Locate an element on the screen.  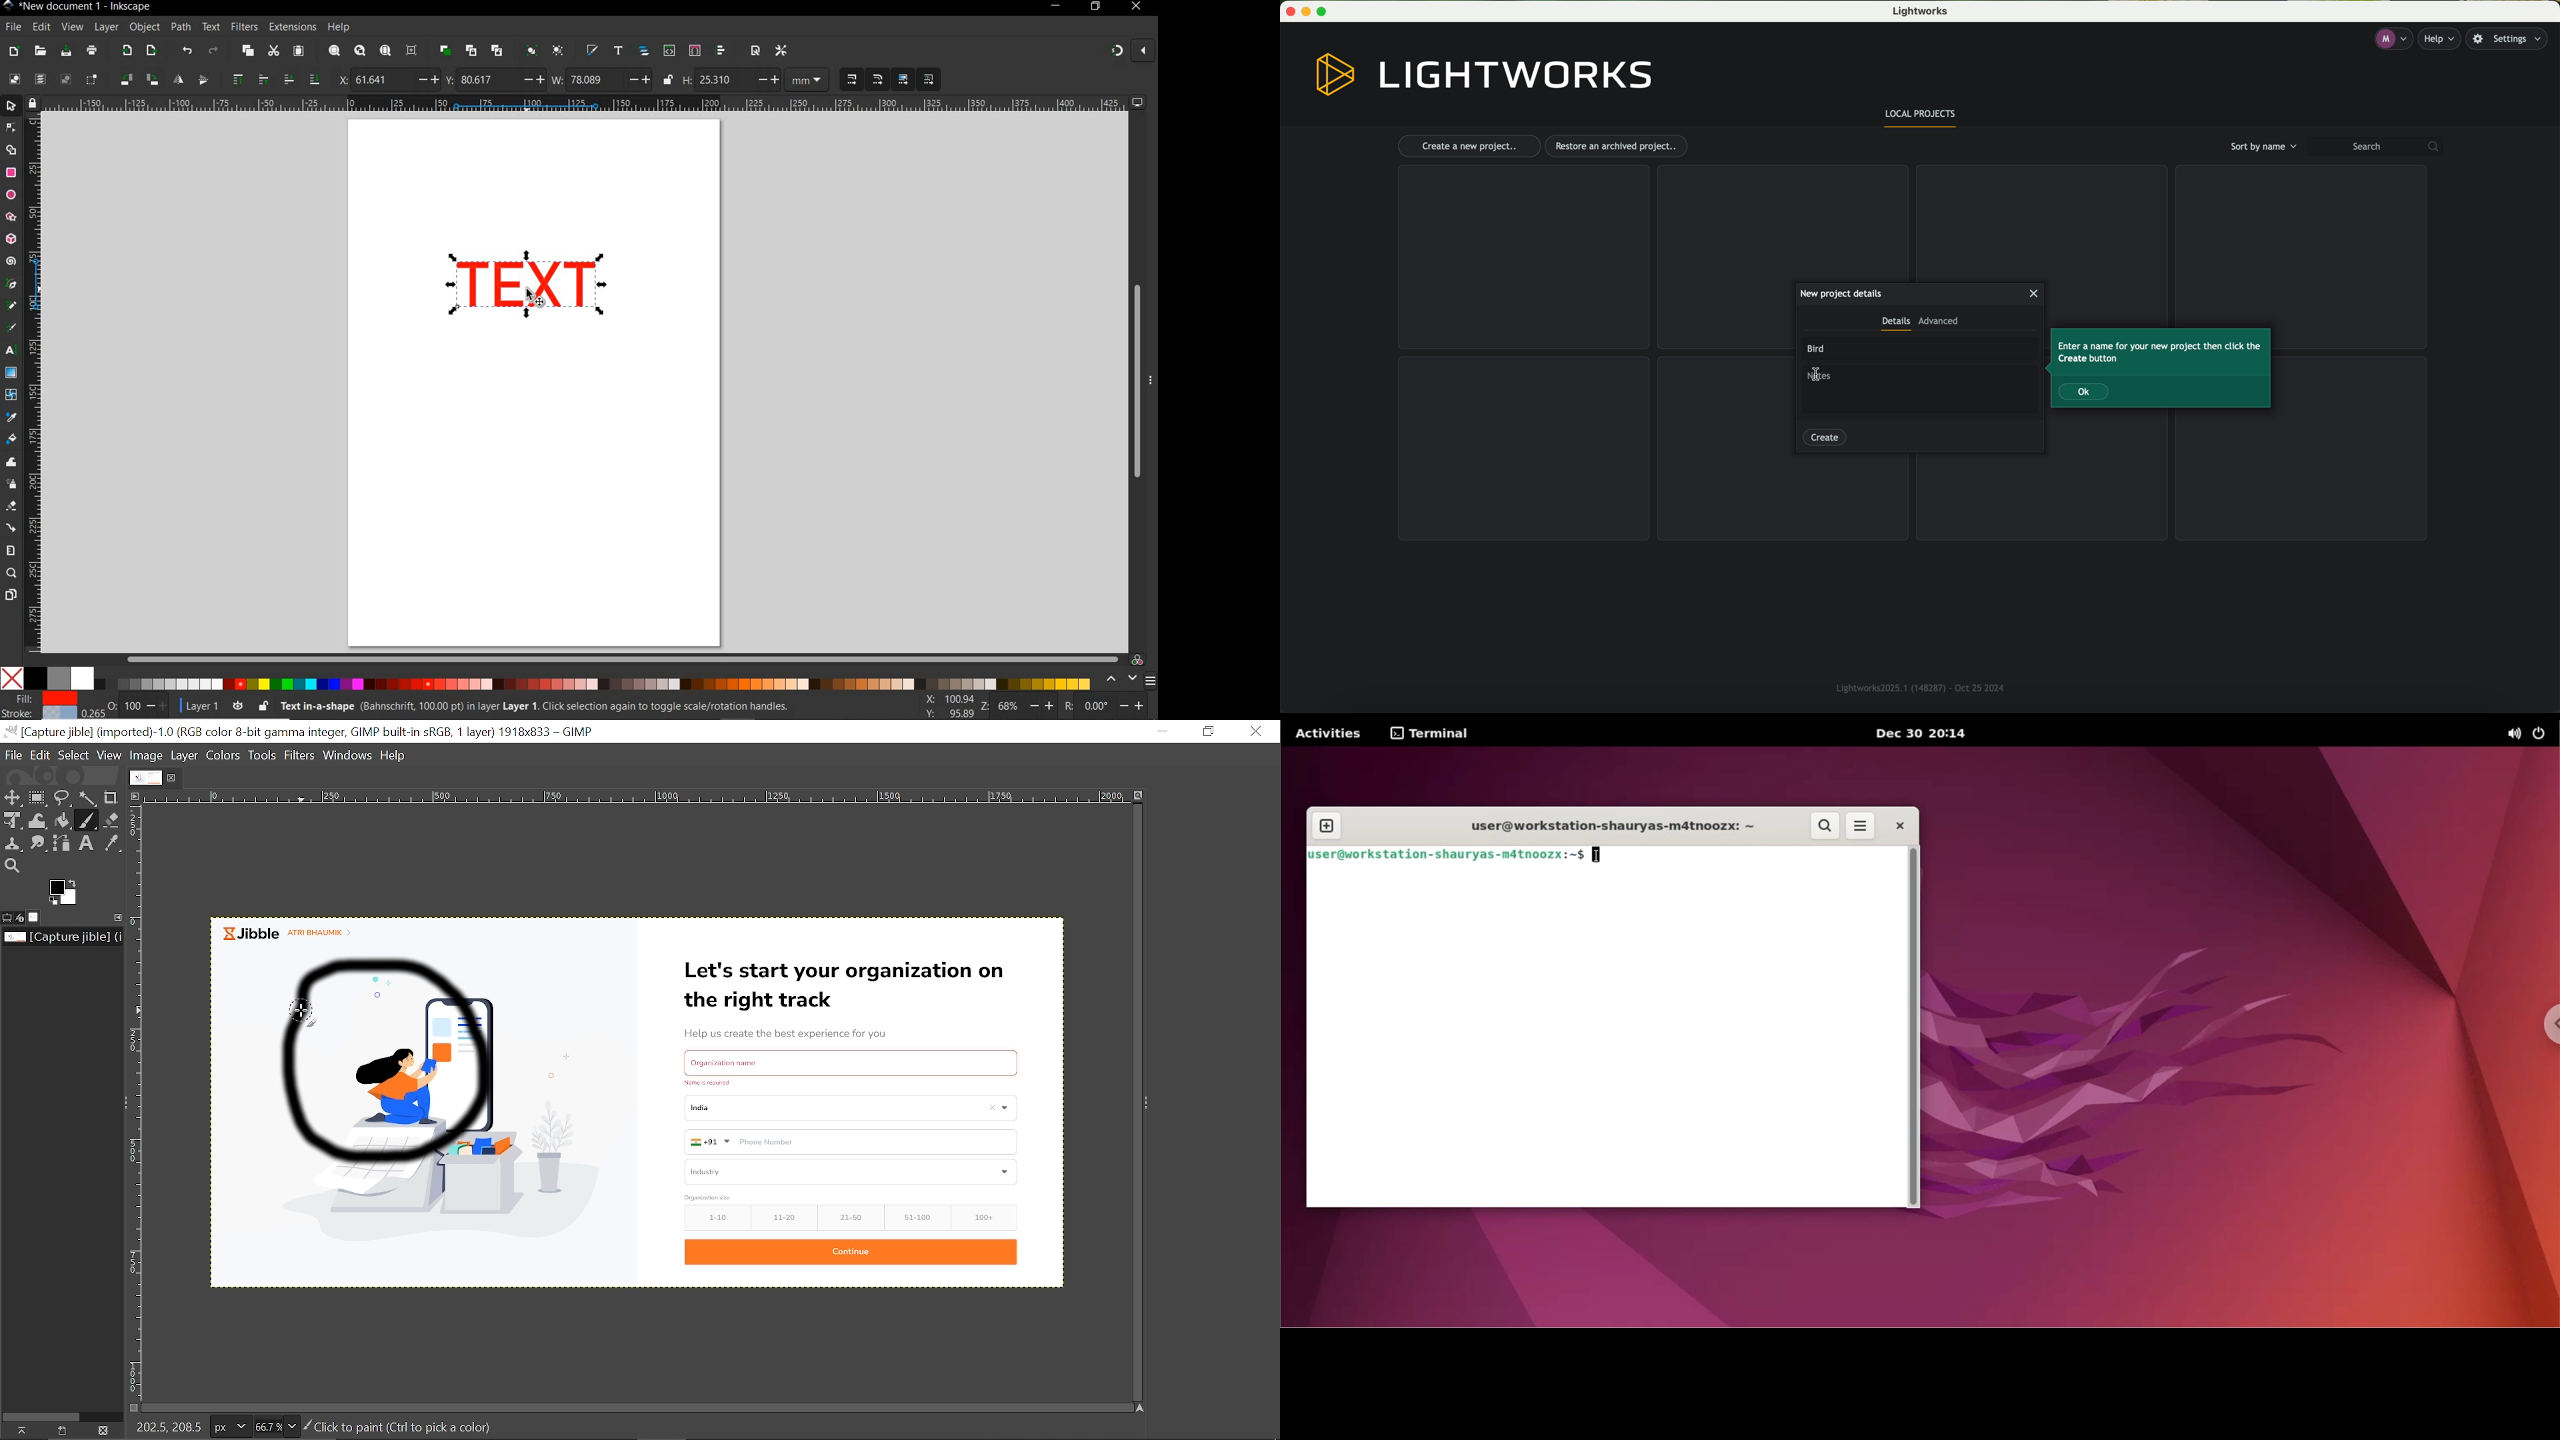
ENABLE SNAPPING TOOL is located at coordinates (1125, 52).